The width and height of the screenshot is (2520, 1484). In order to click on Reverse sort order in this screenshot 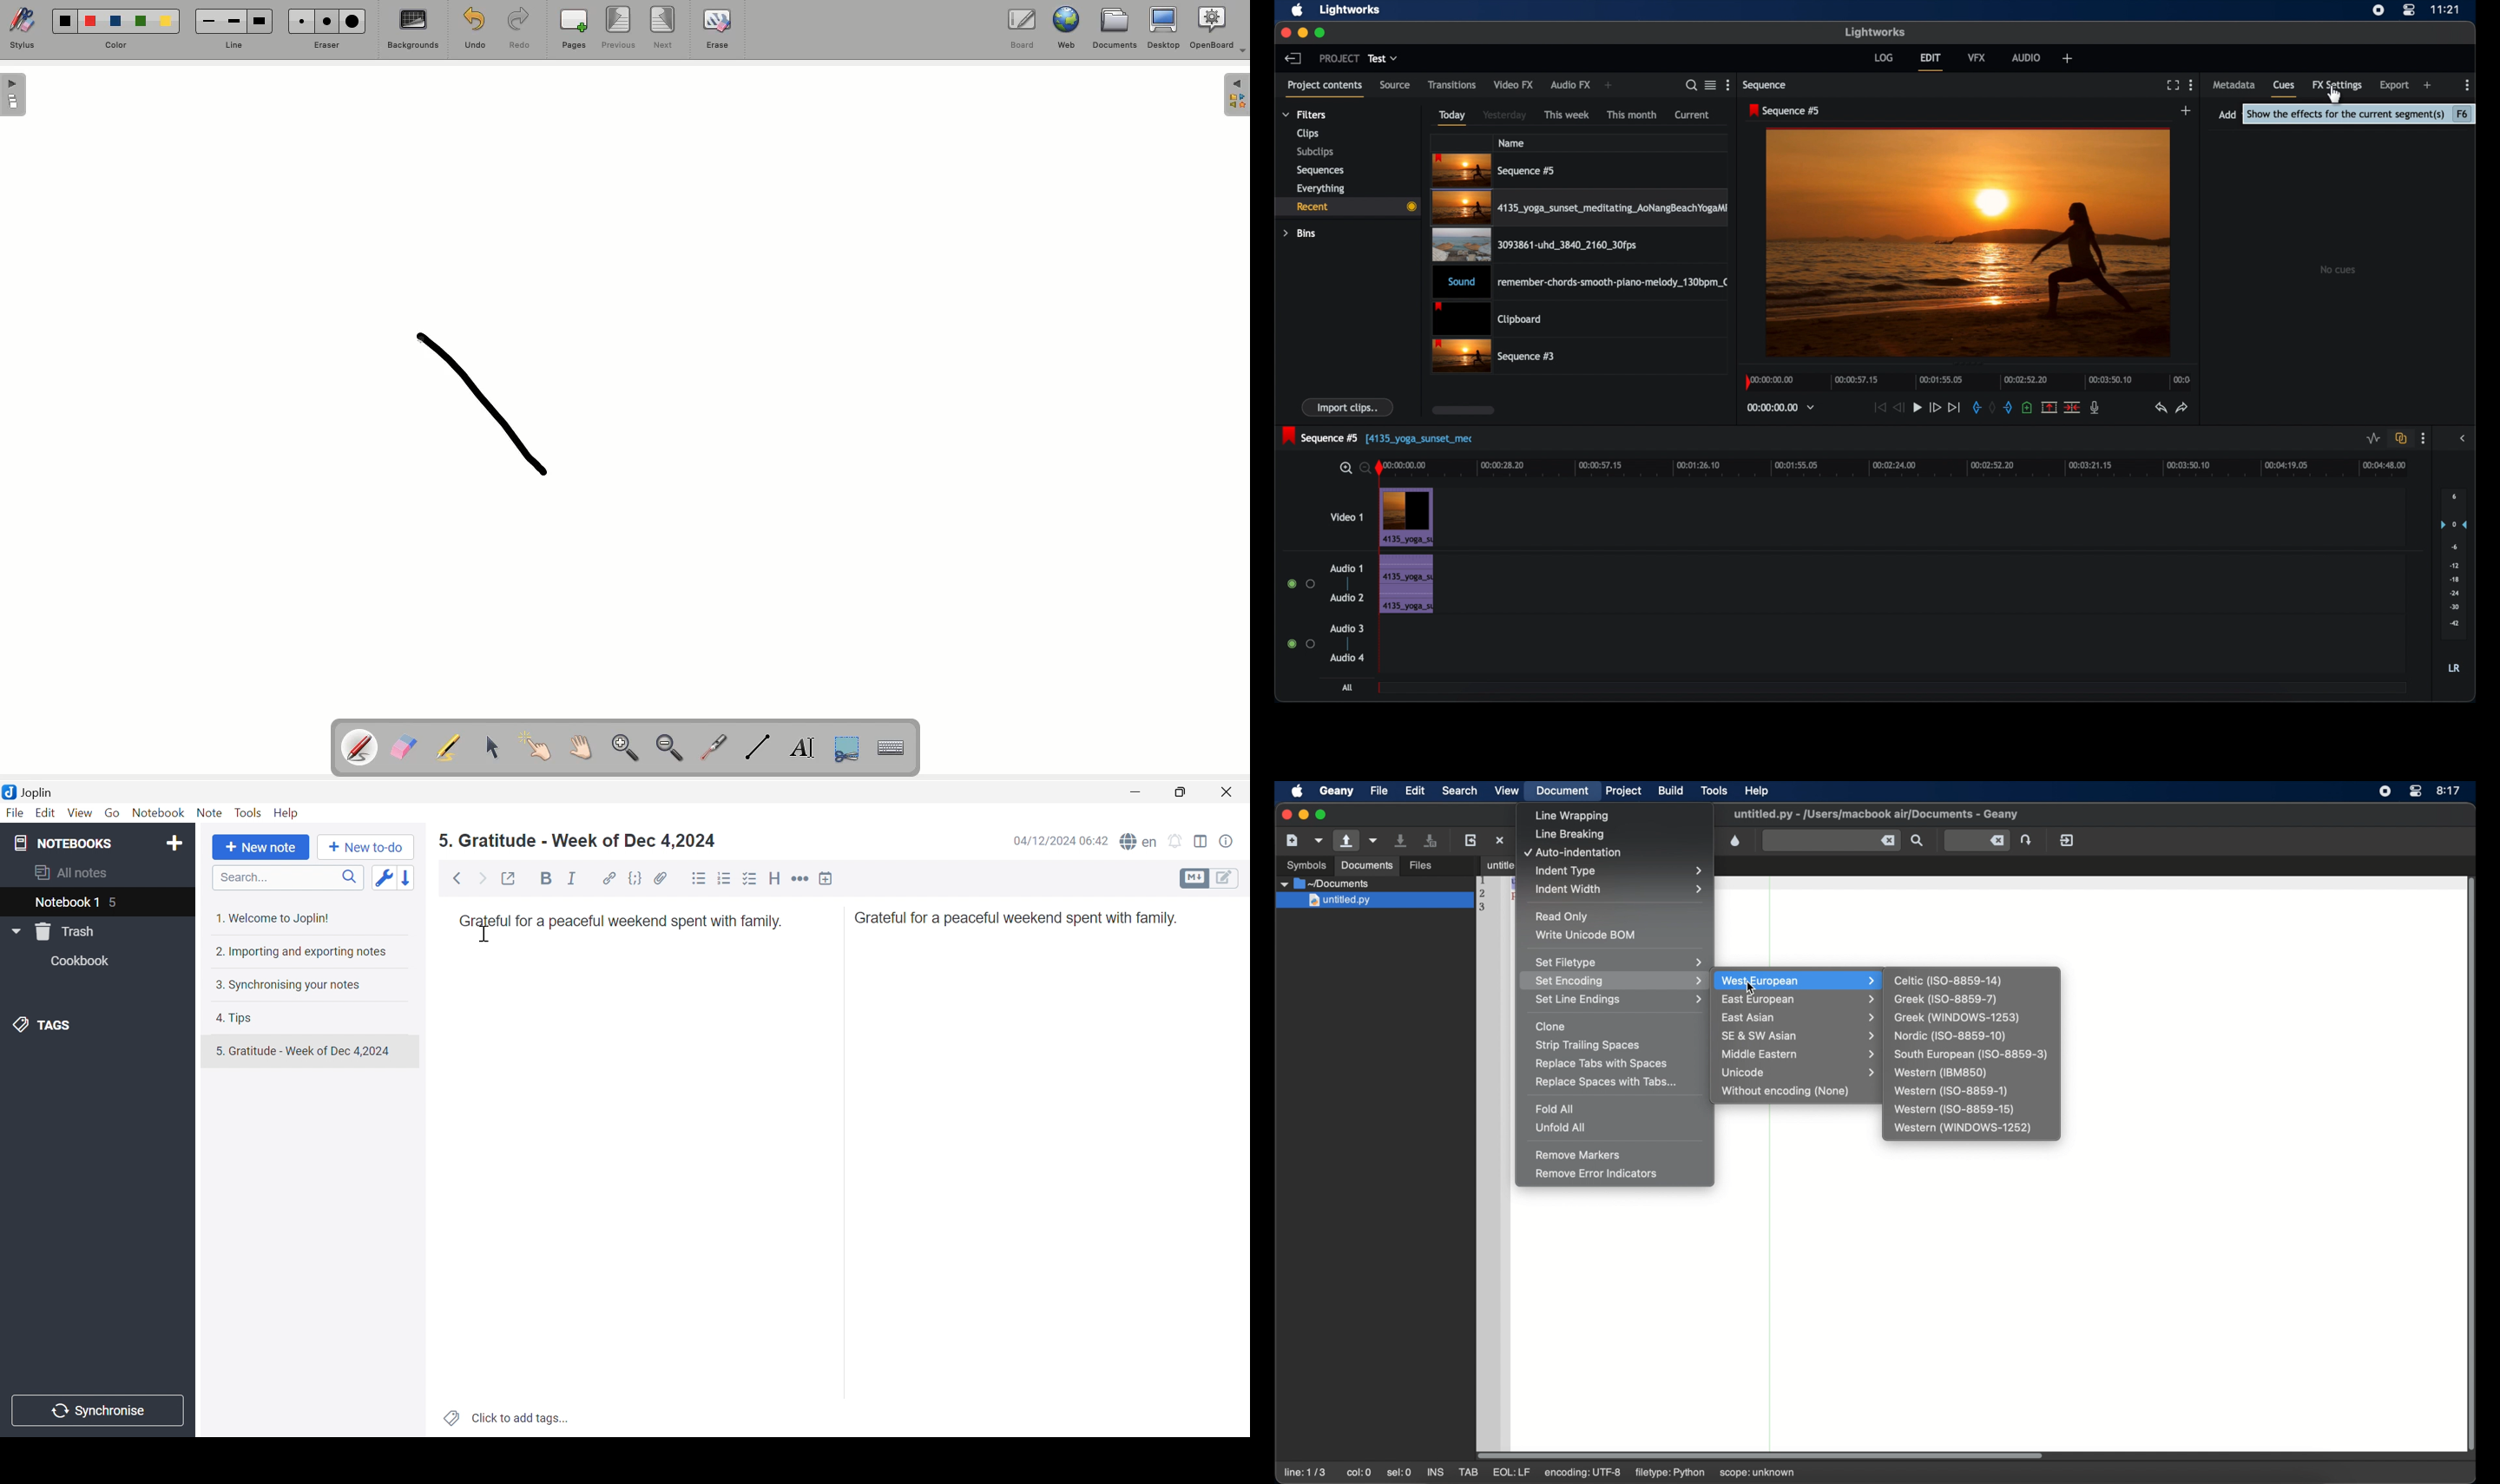, I will do `click(410, 877)`.